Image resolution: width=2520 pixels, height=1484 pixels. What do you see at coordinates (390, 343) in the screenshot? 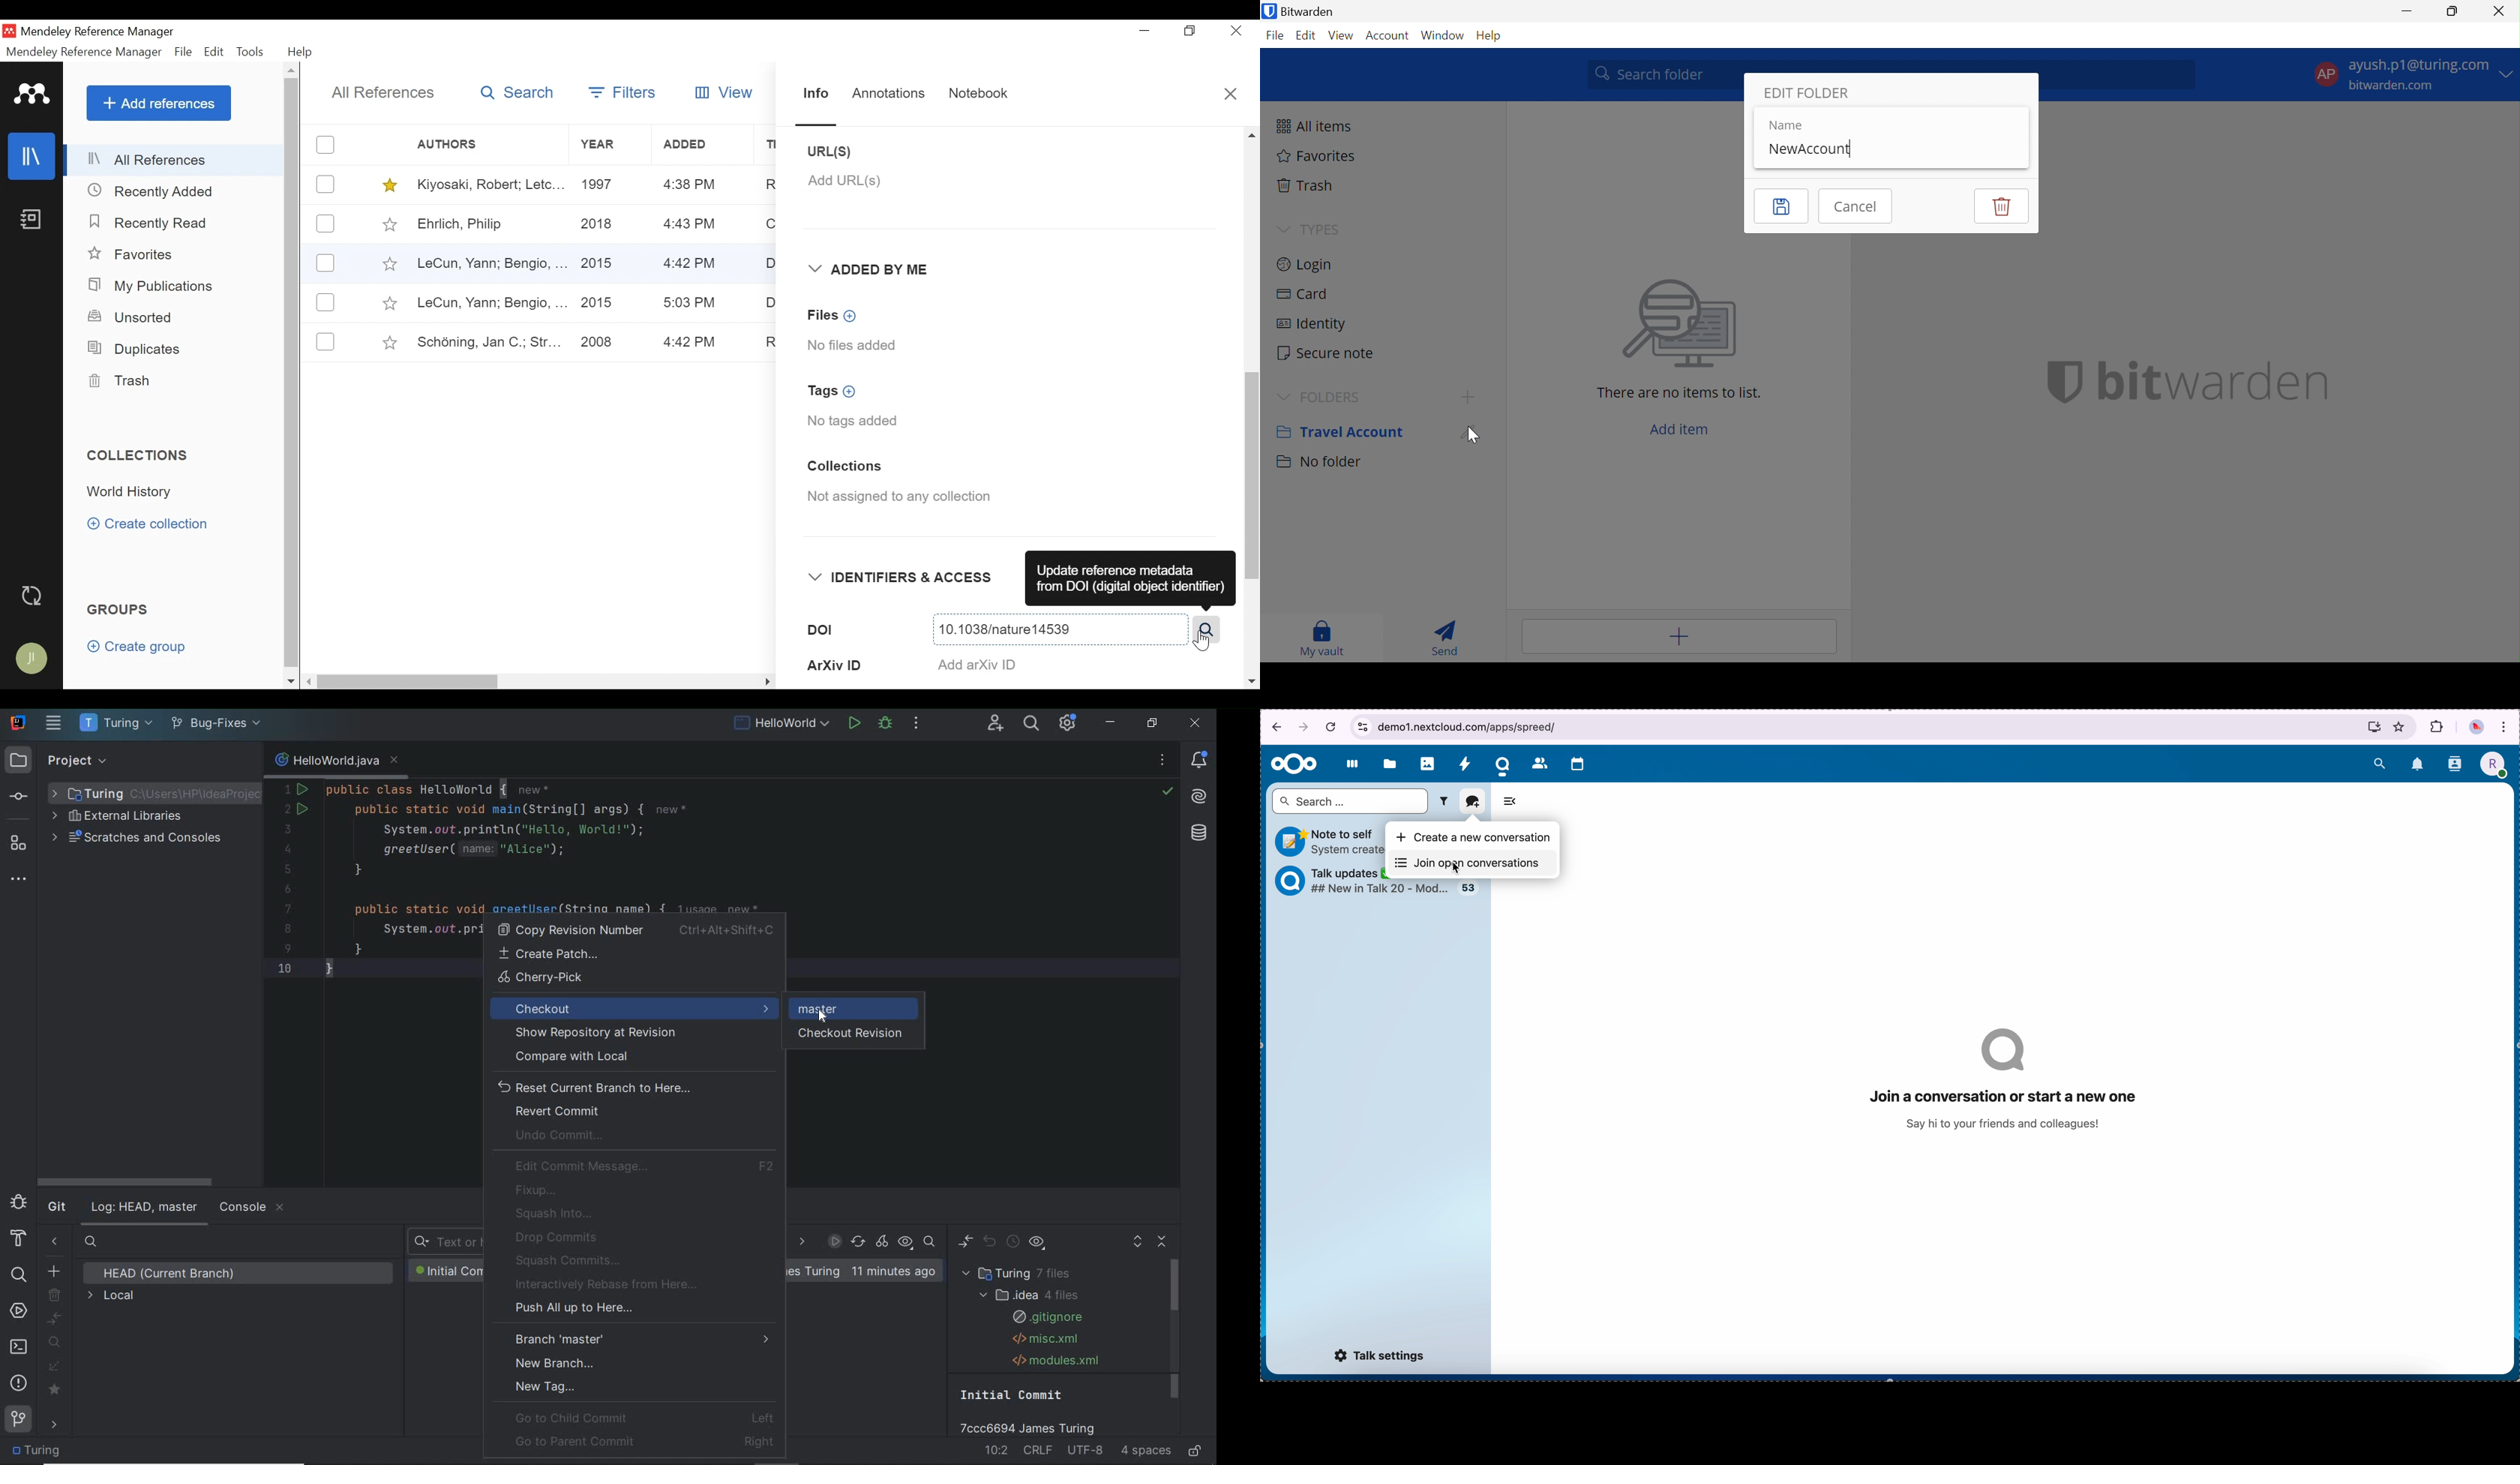
I see `Toggle Favorites` at bounding box center [390, 343].